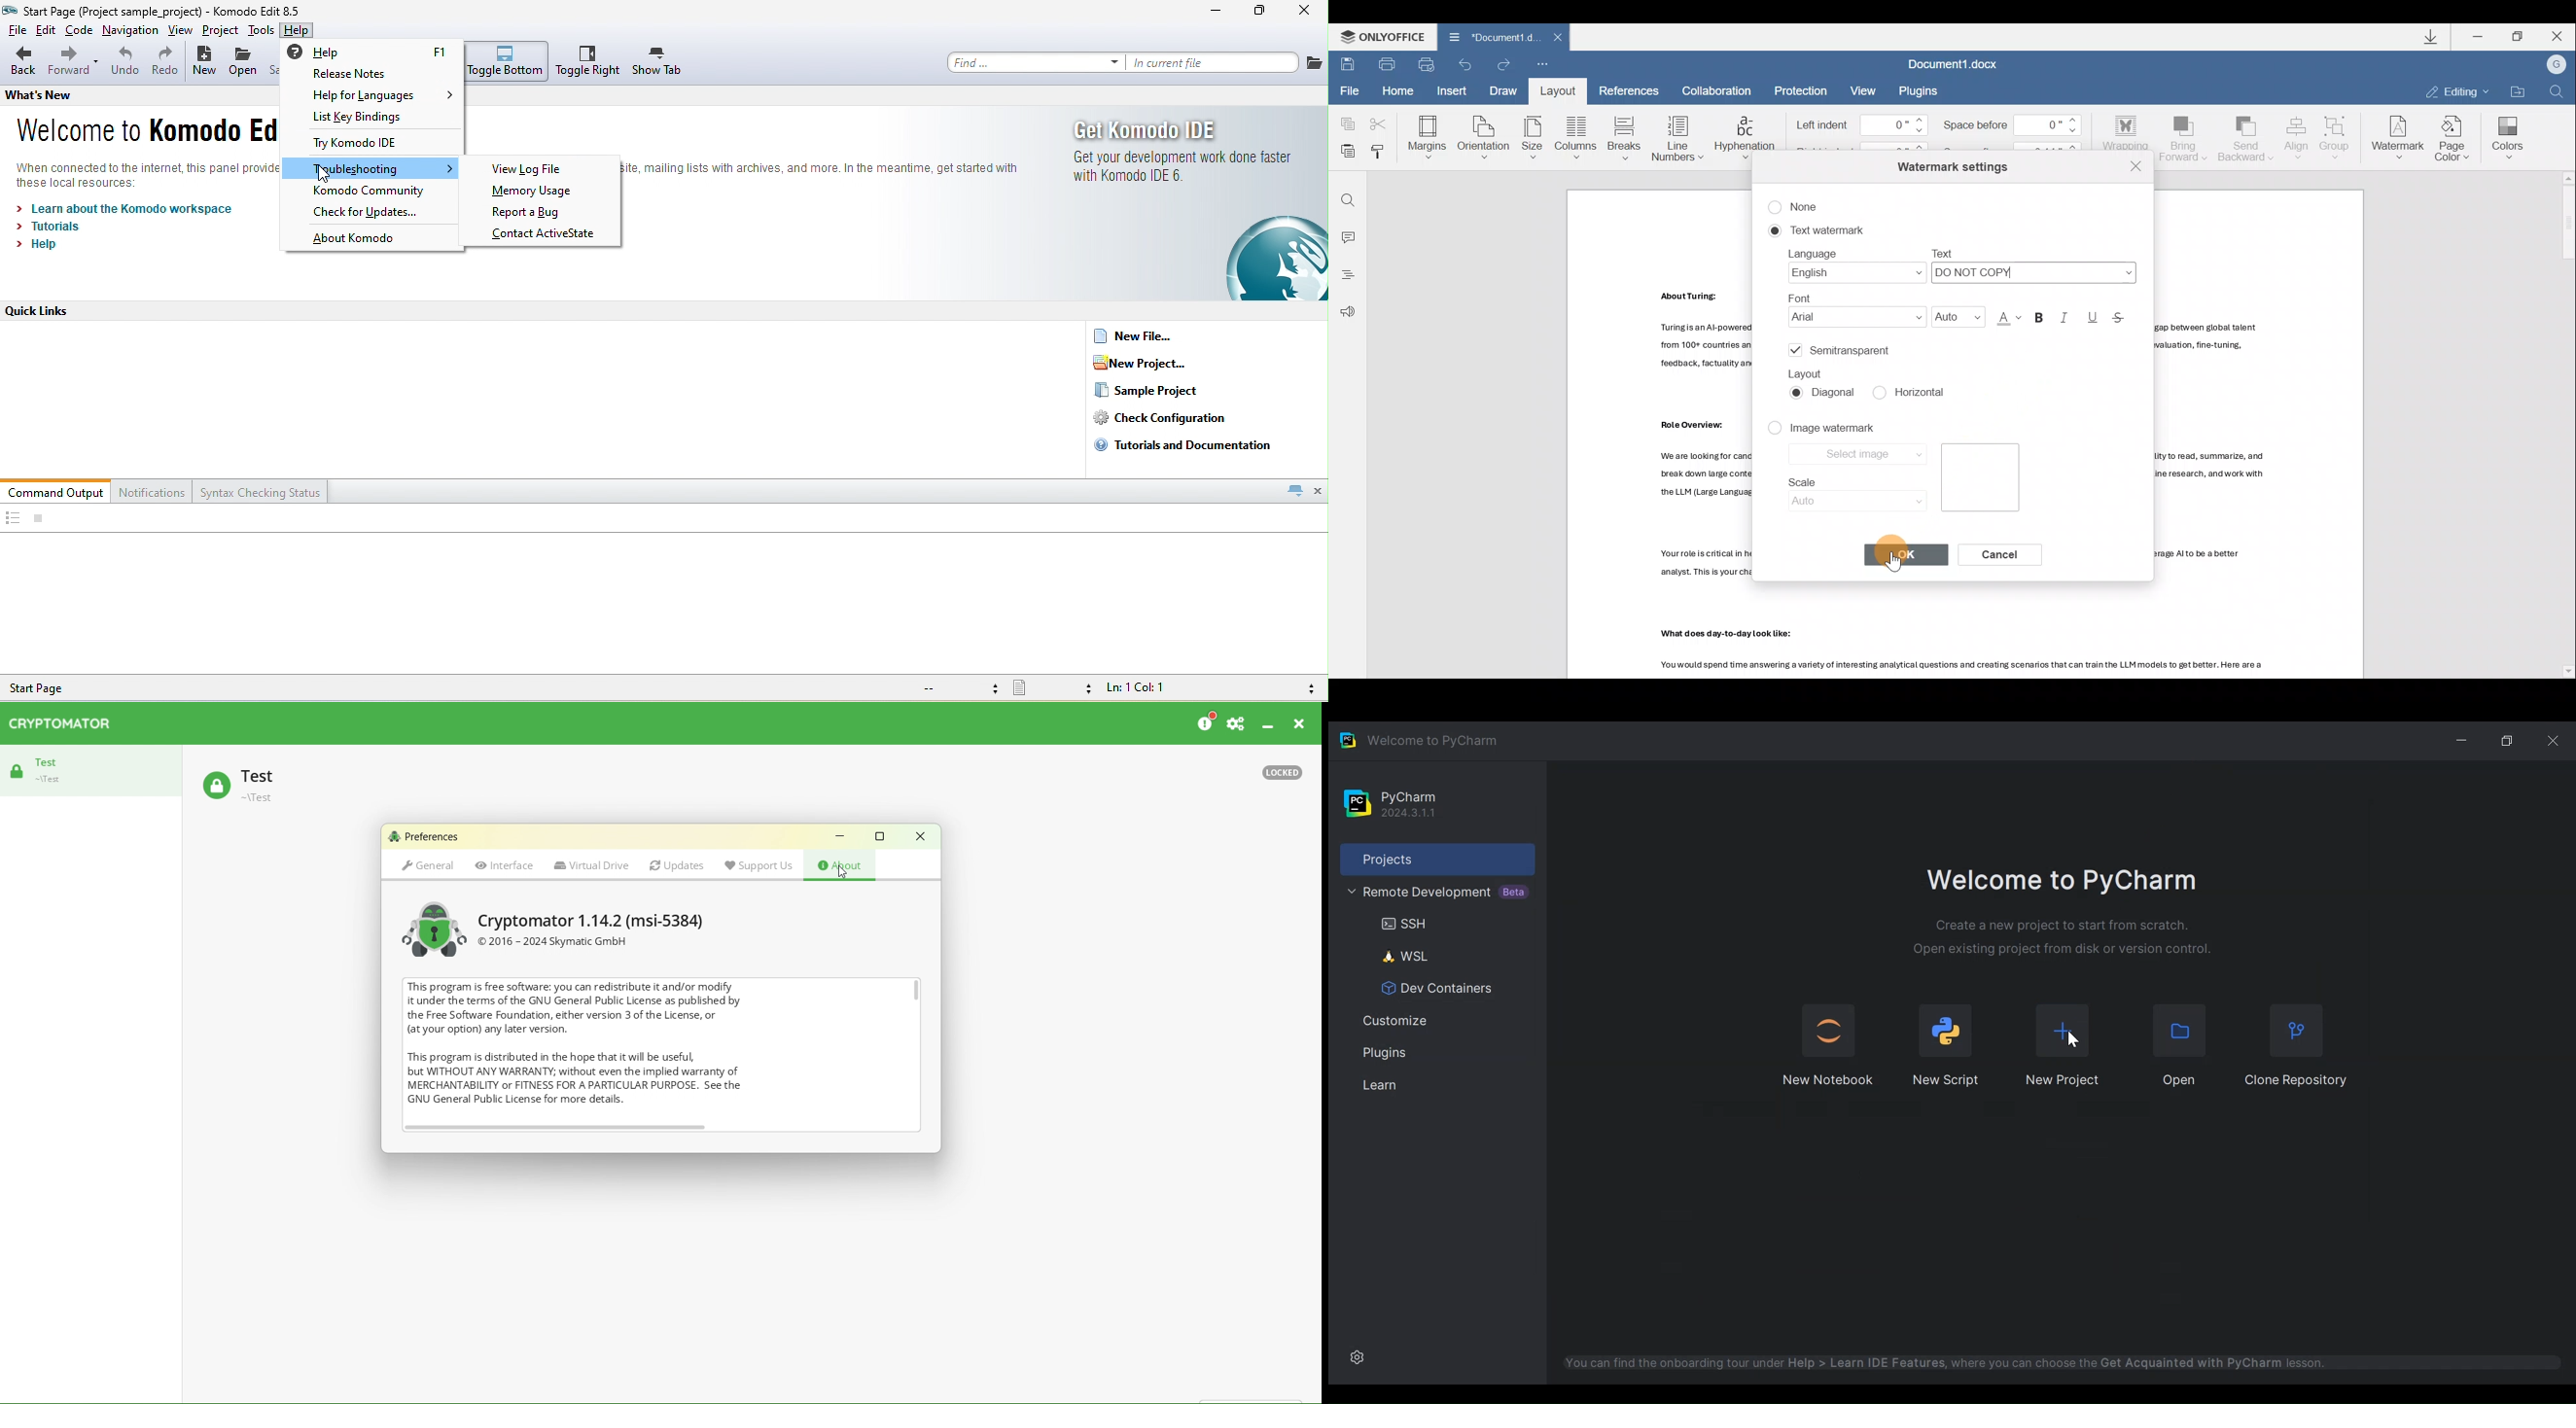 Image resolution: width=2576 pixels, height=1428 pixels. I want to click on command output, so click(56, 491).